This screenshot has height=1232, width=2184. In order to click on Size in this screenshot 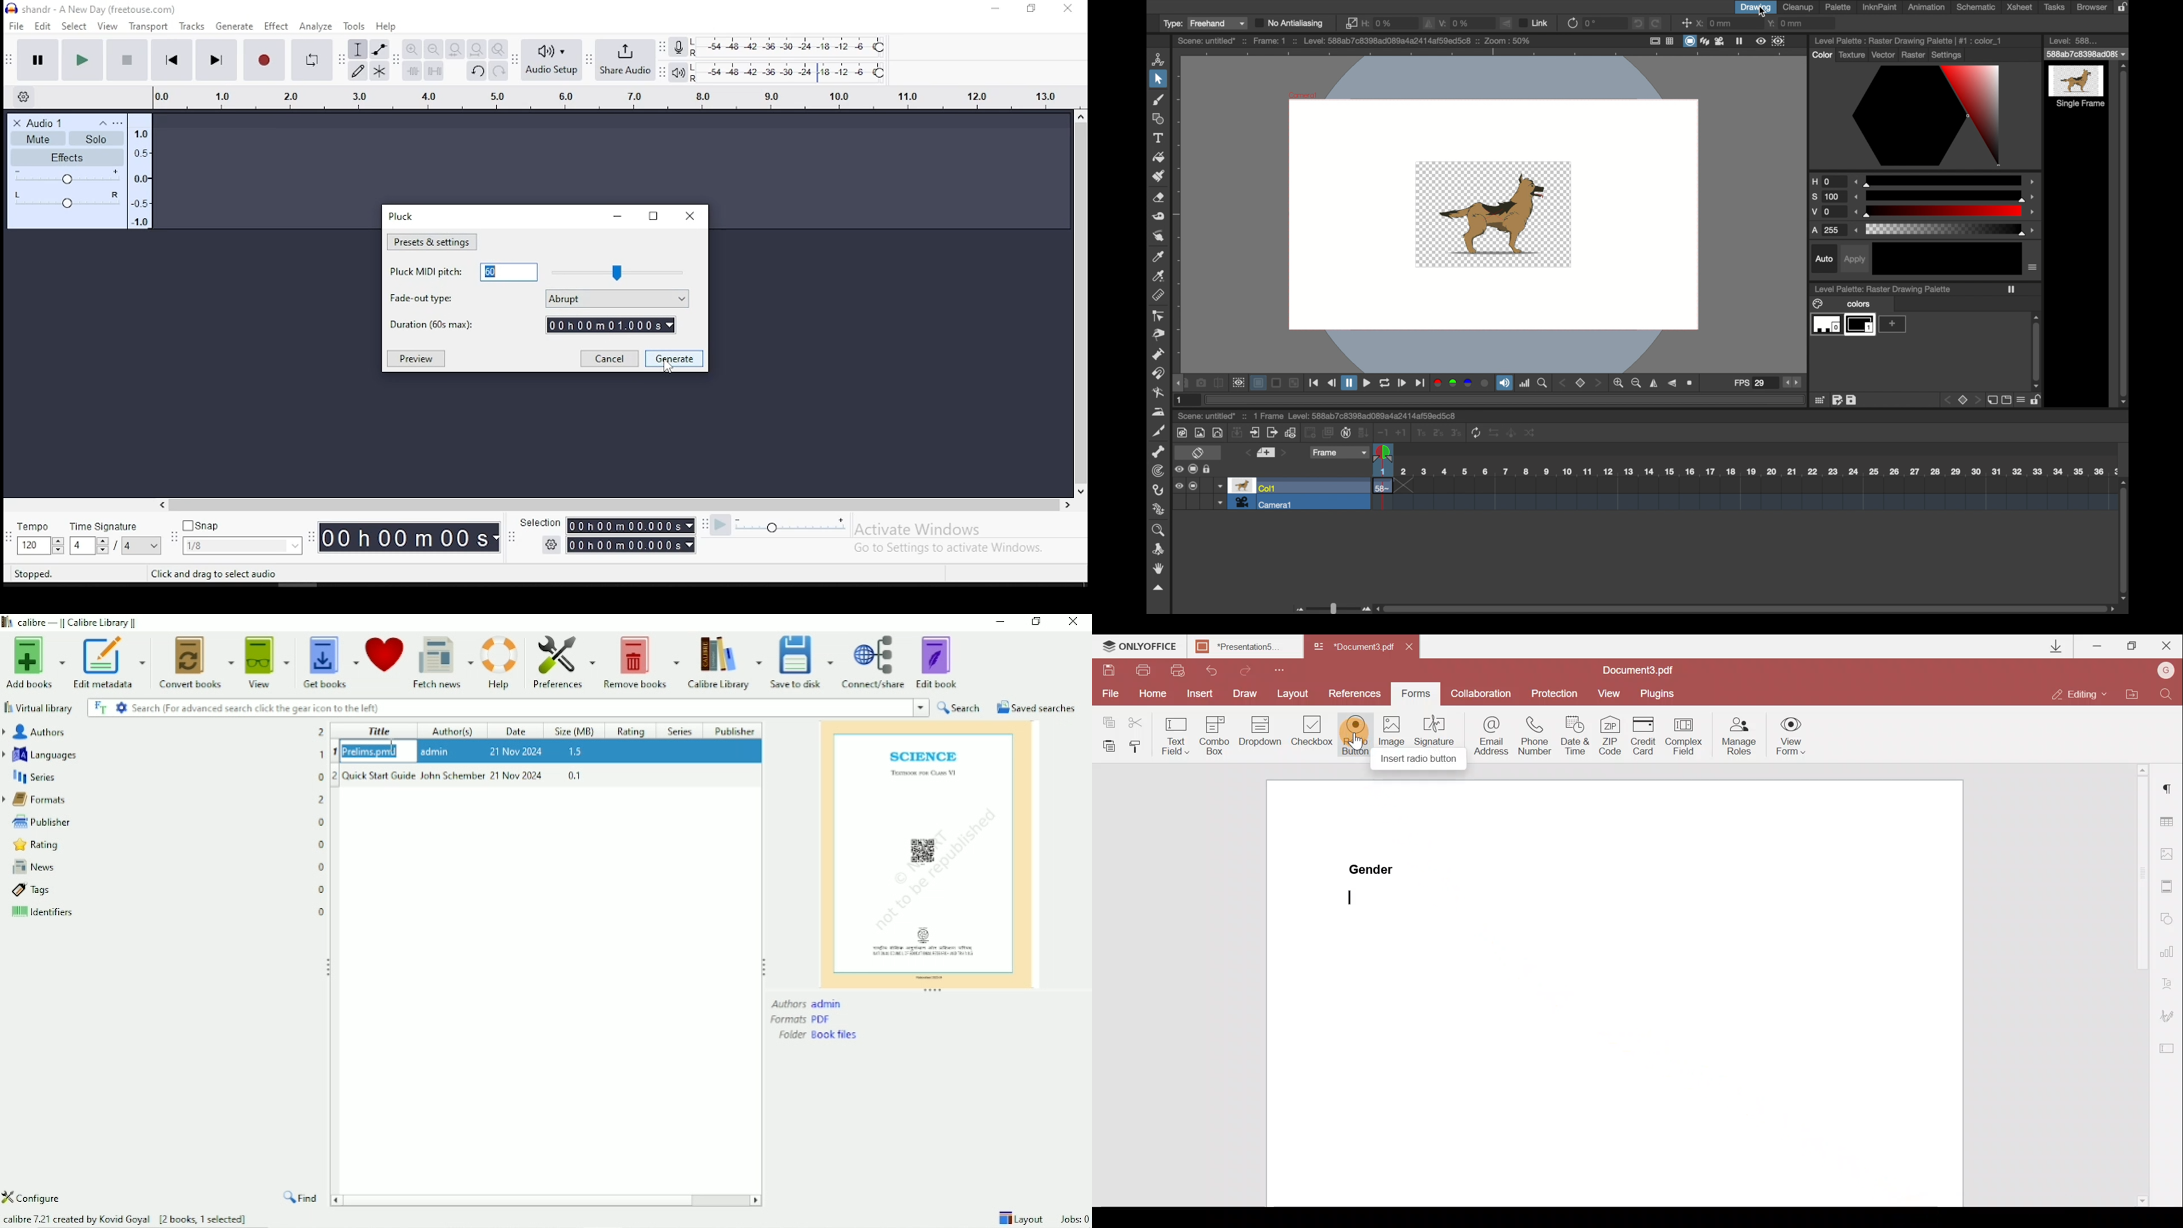, I will do `click(577, 731)`.